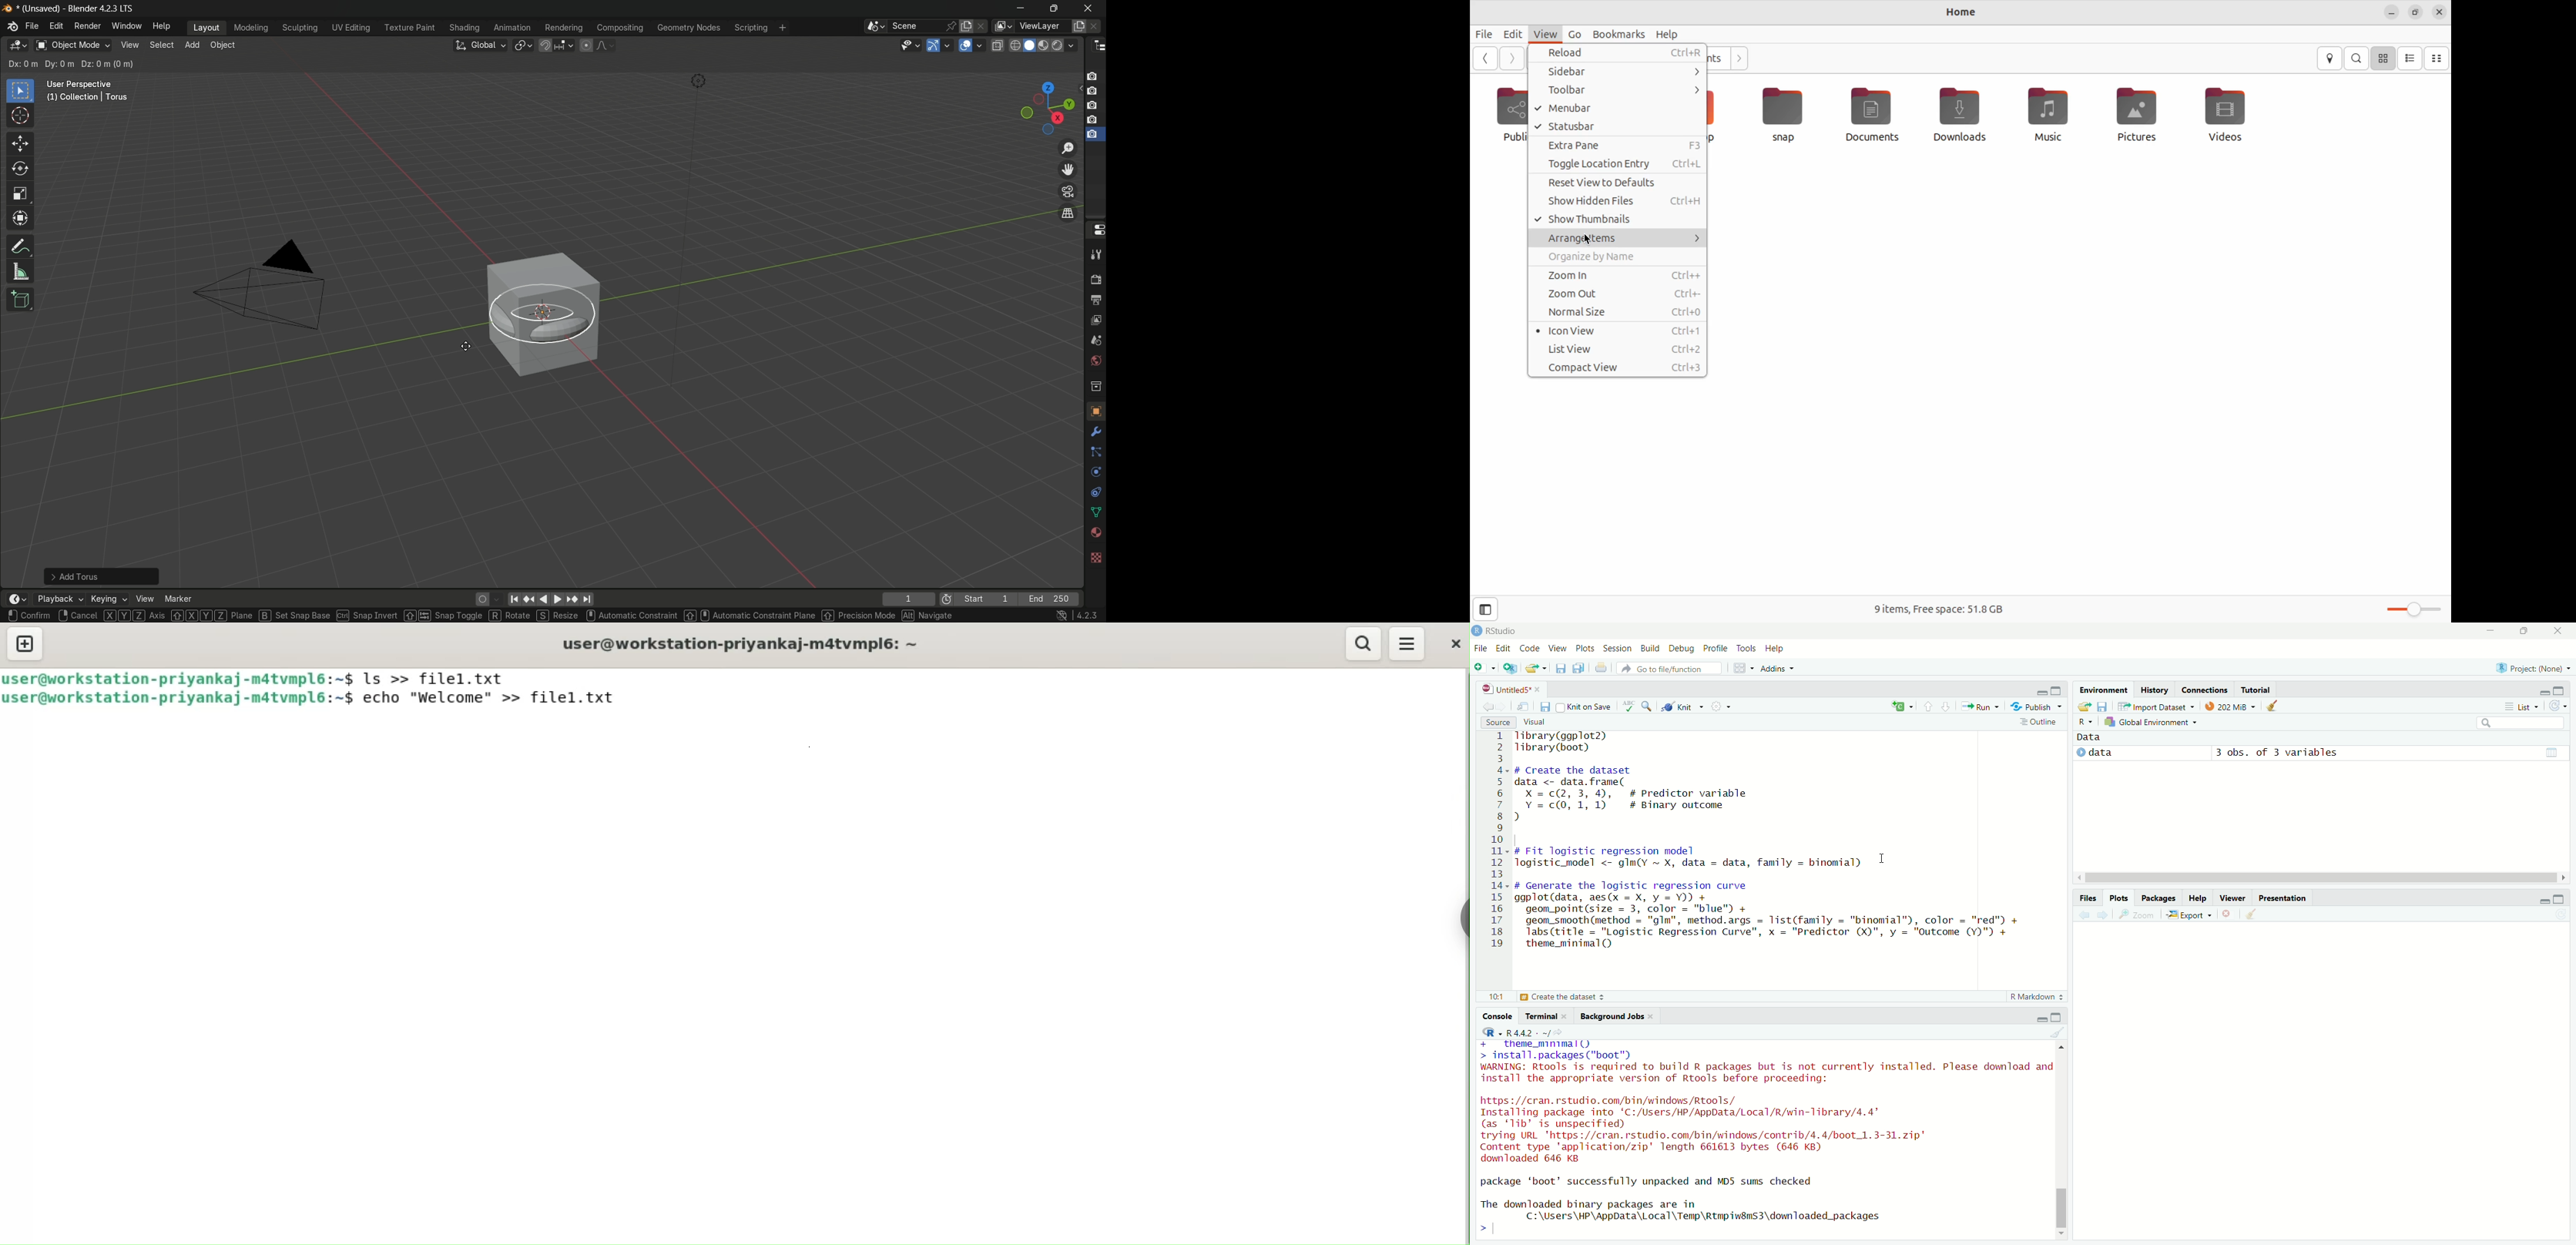 The width and height of the screenshot is (2576, 1260). I want to click on move, so click(21, 144).